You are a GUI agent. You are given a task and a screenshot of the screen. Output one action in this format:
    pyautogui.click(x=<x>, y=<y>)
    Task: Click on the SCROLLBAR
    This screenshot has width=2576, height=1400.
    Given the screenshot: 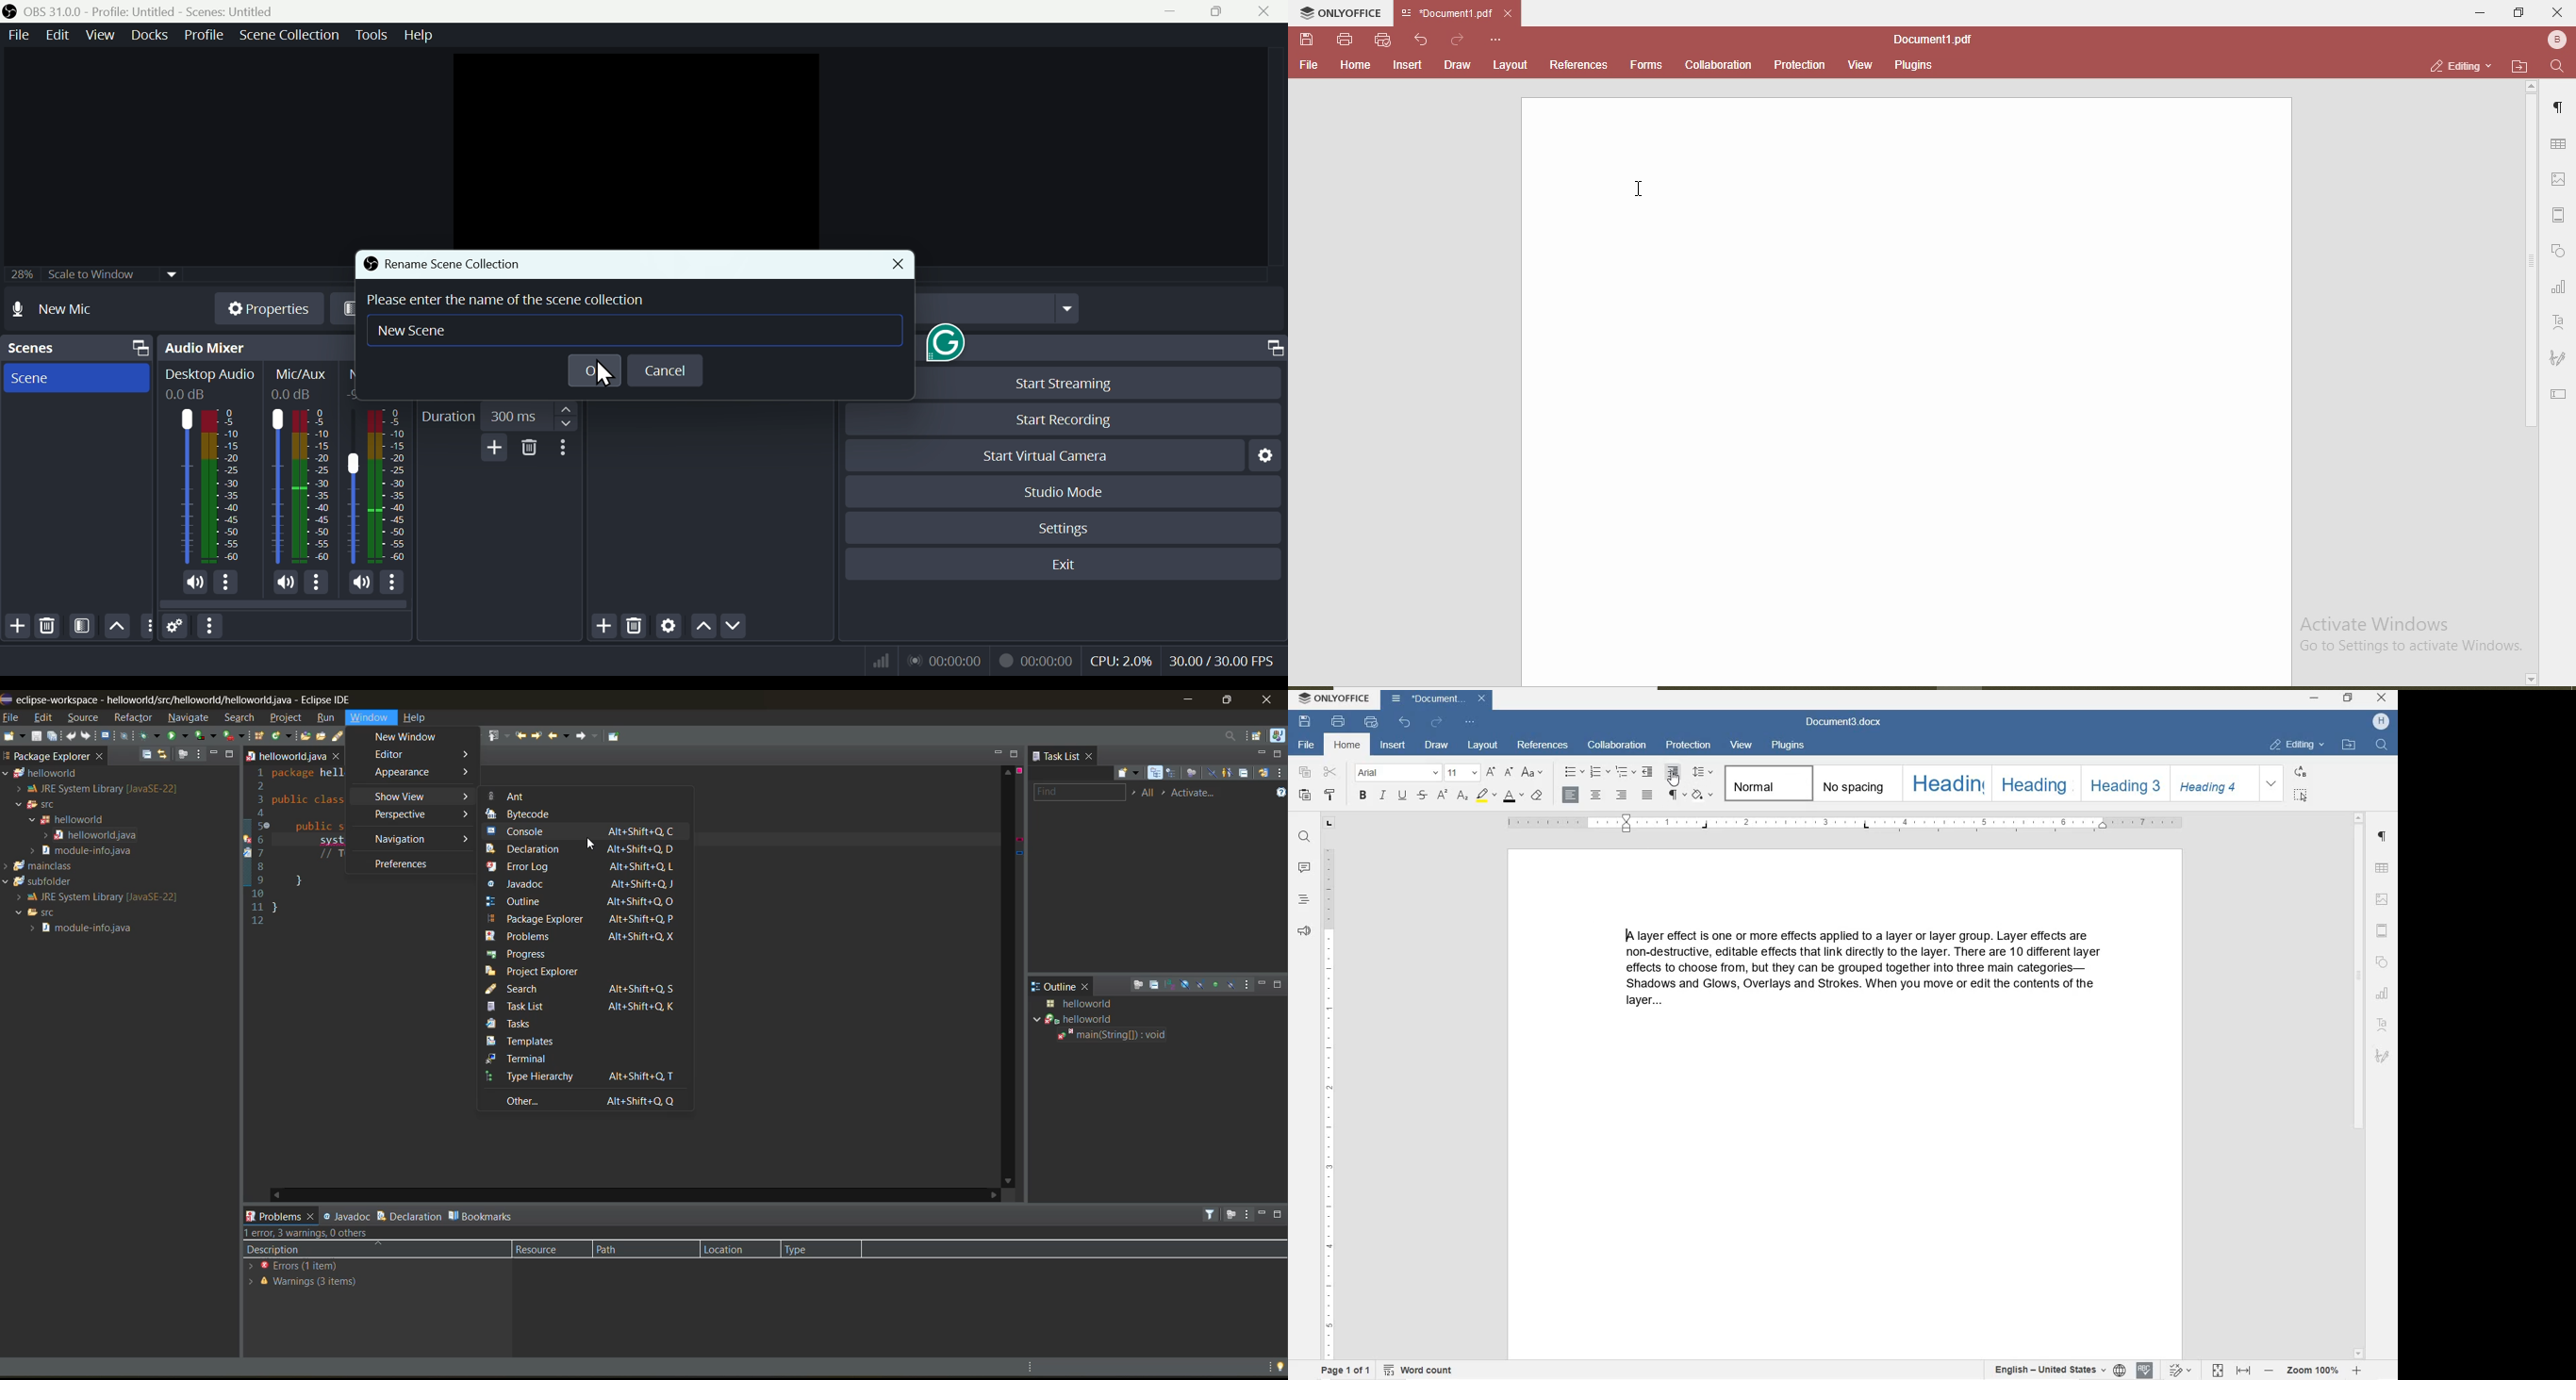 What is the action you would take?
    pyautogui.click(x=2357, y=1085)
    